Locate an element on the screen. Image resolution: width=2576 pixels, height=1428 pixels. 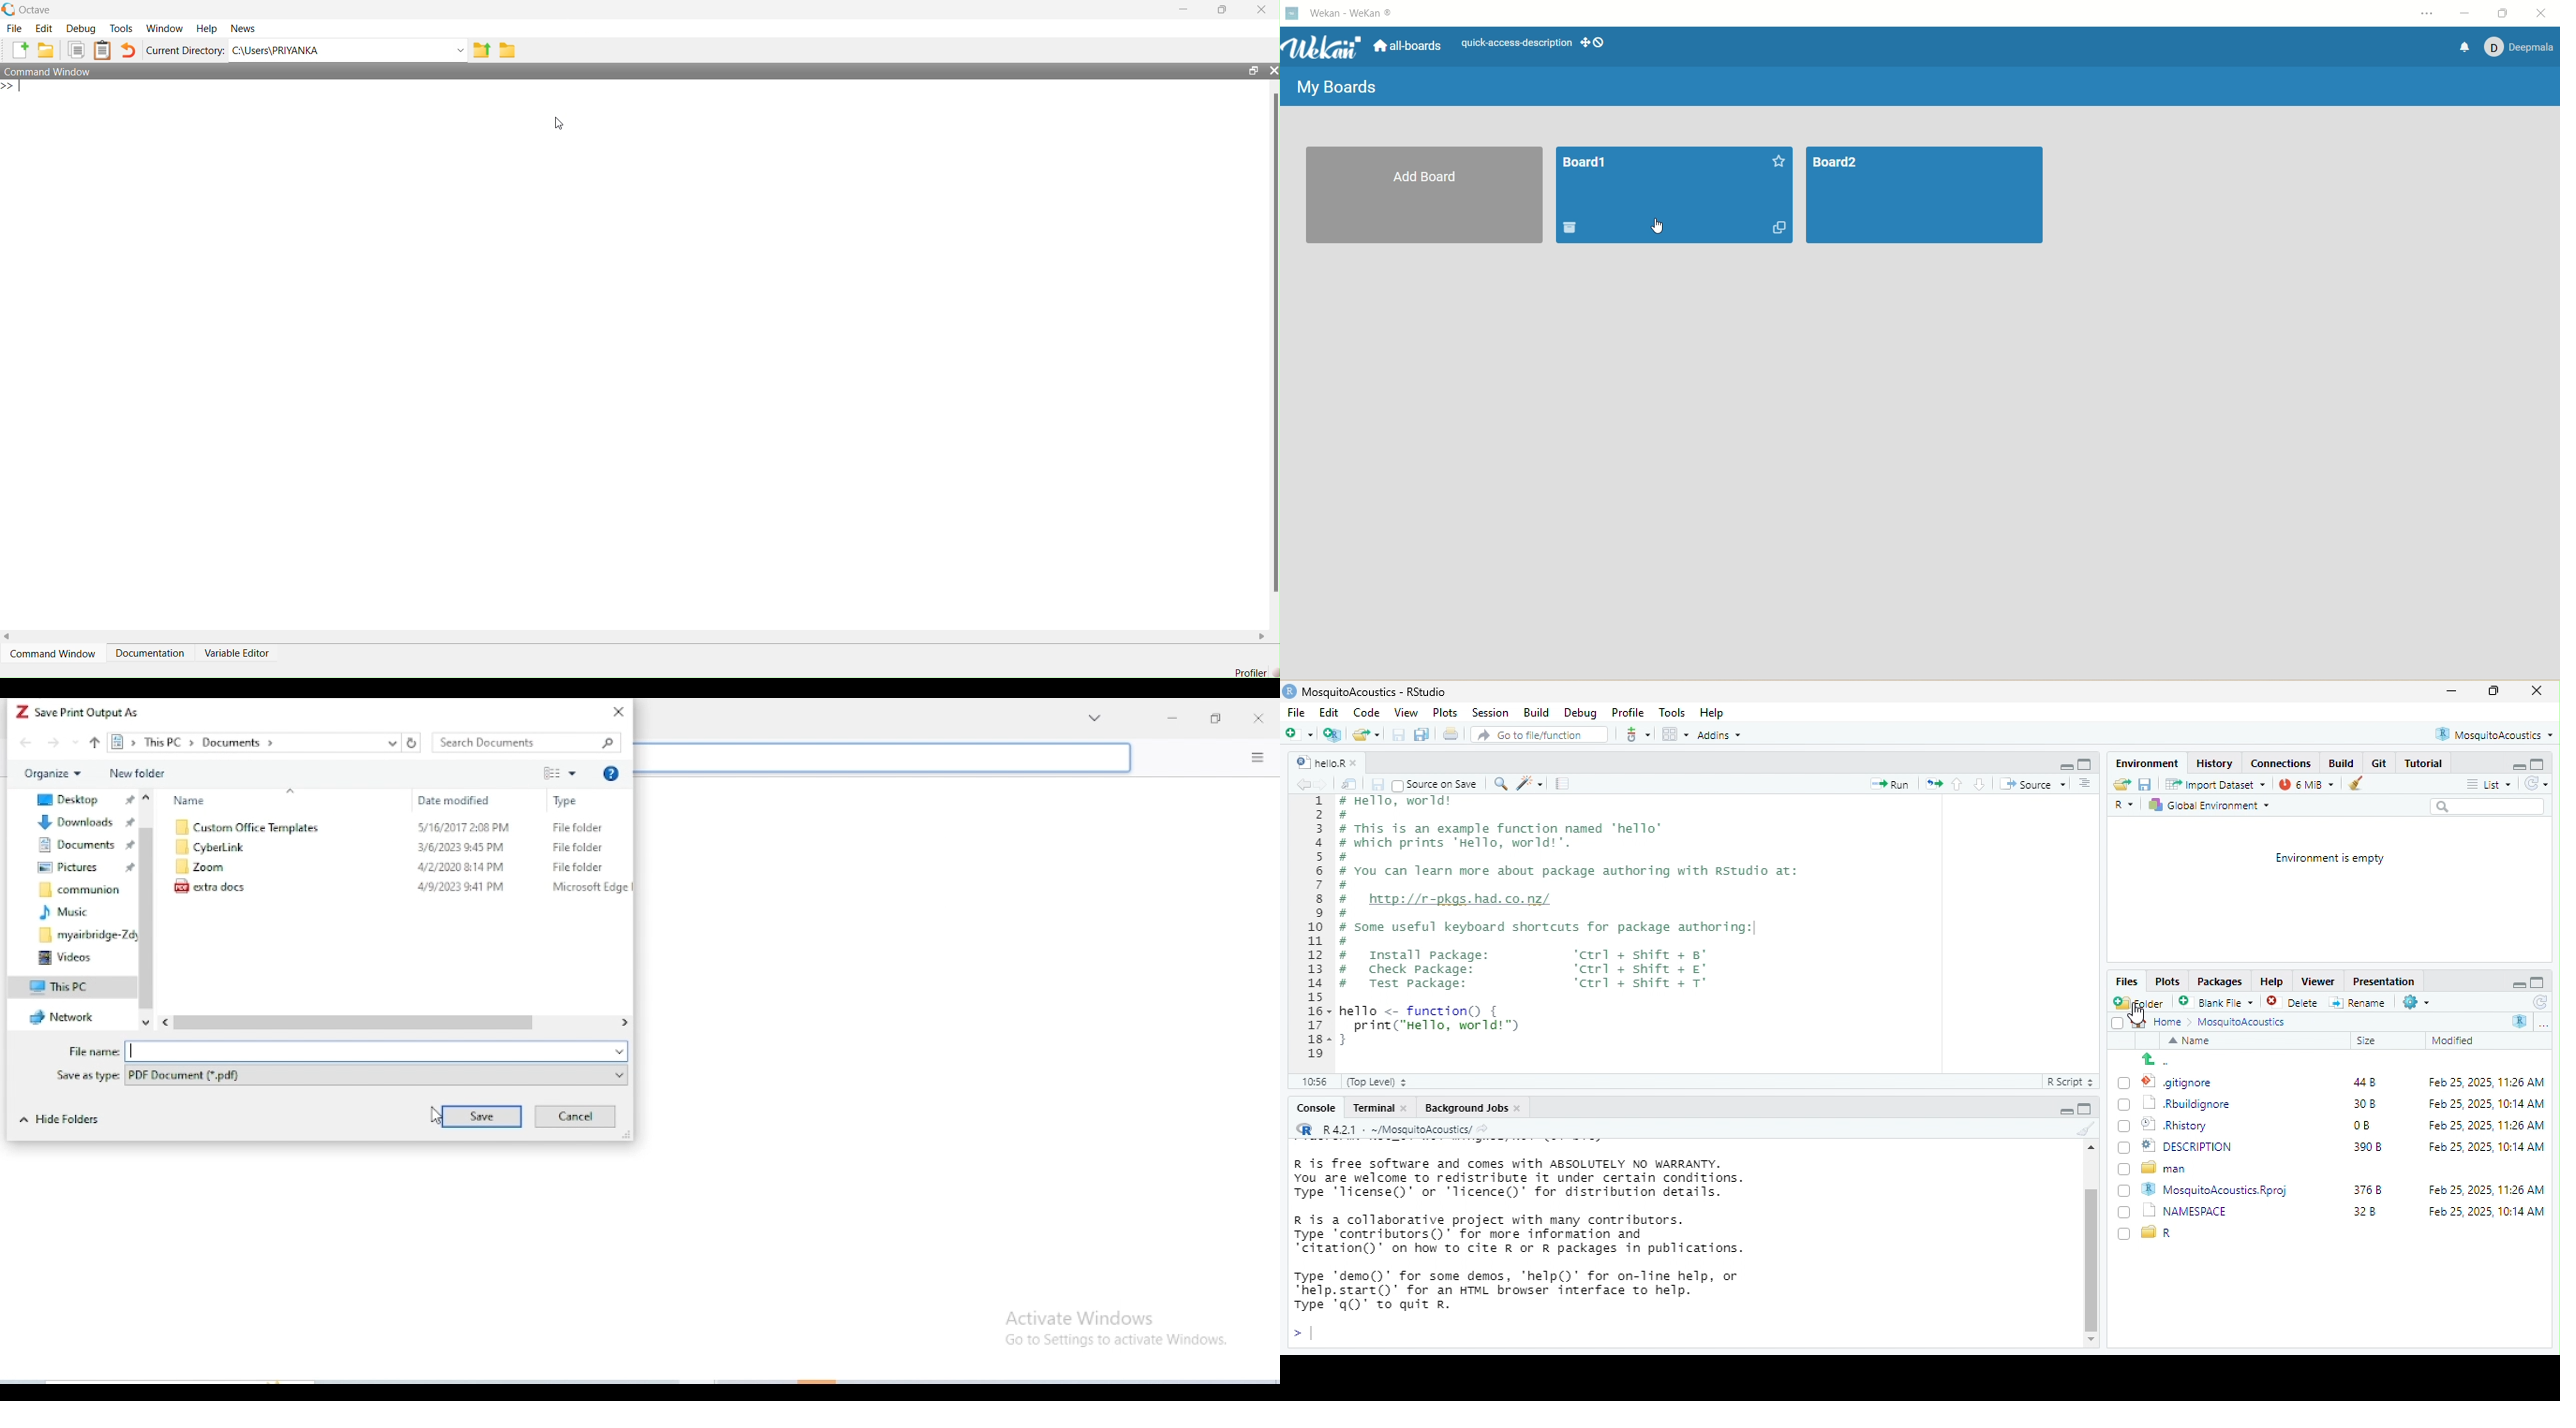
30 b is located at coordinates (2361, 1104).